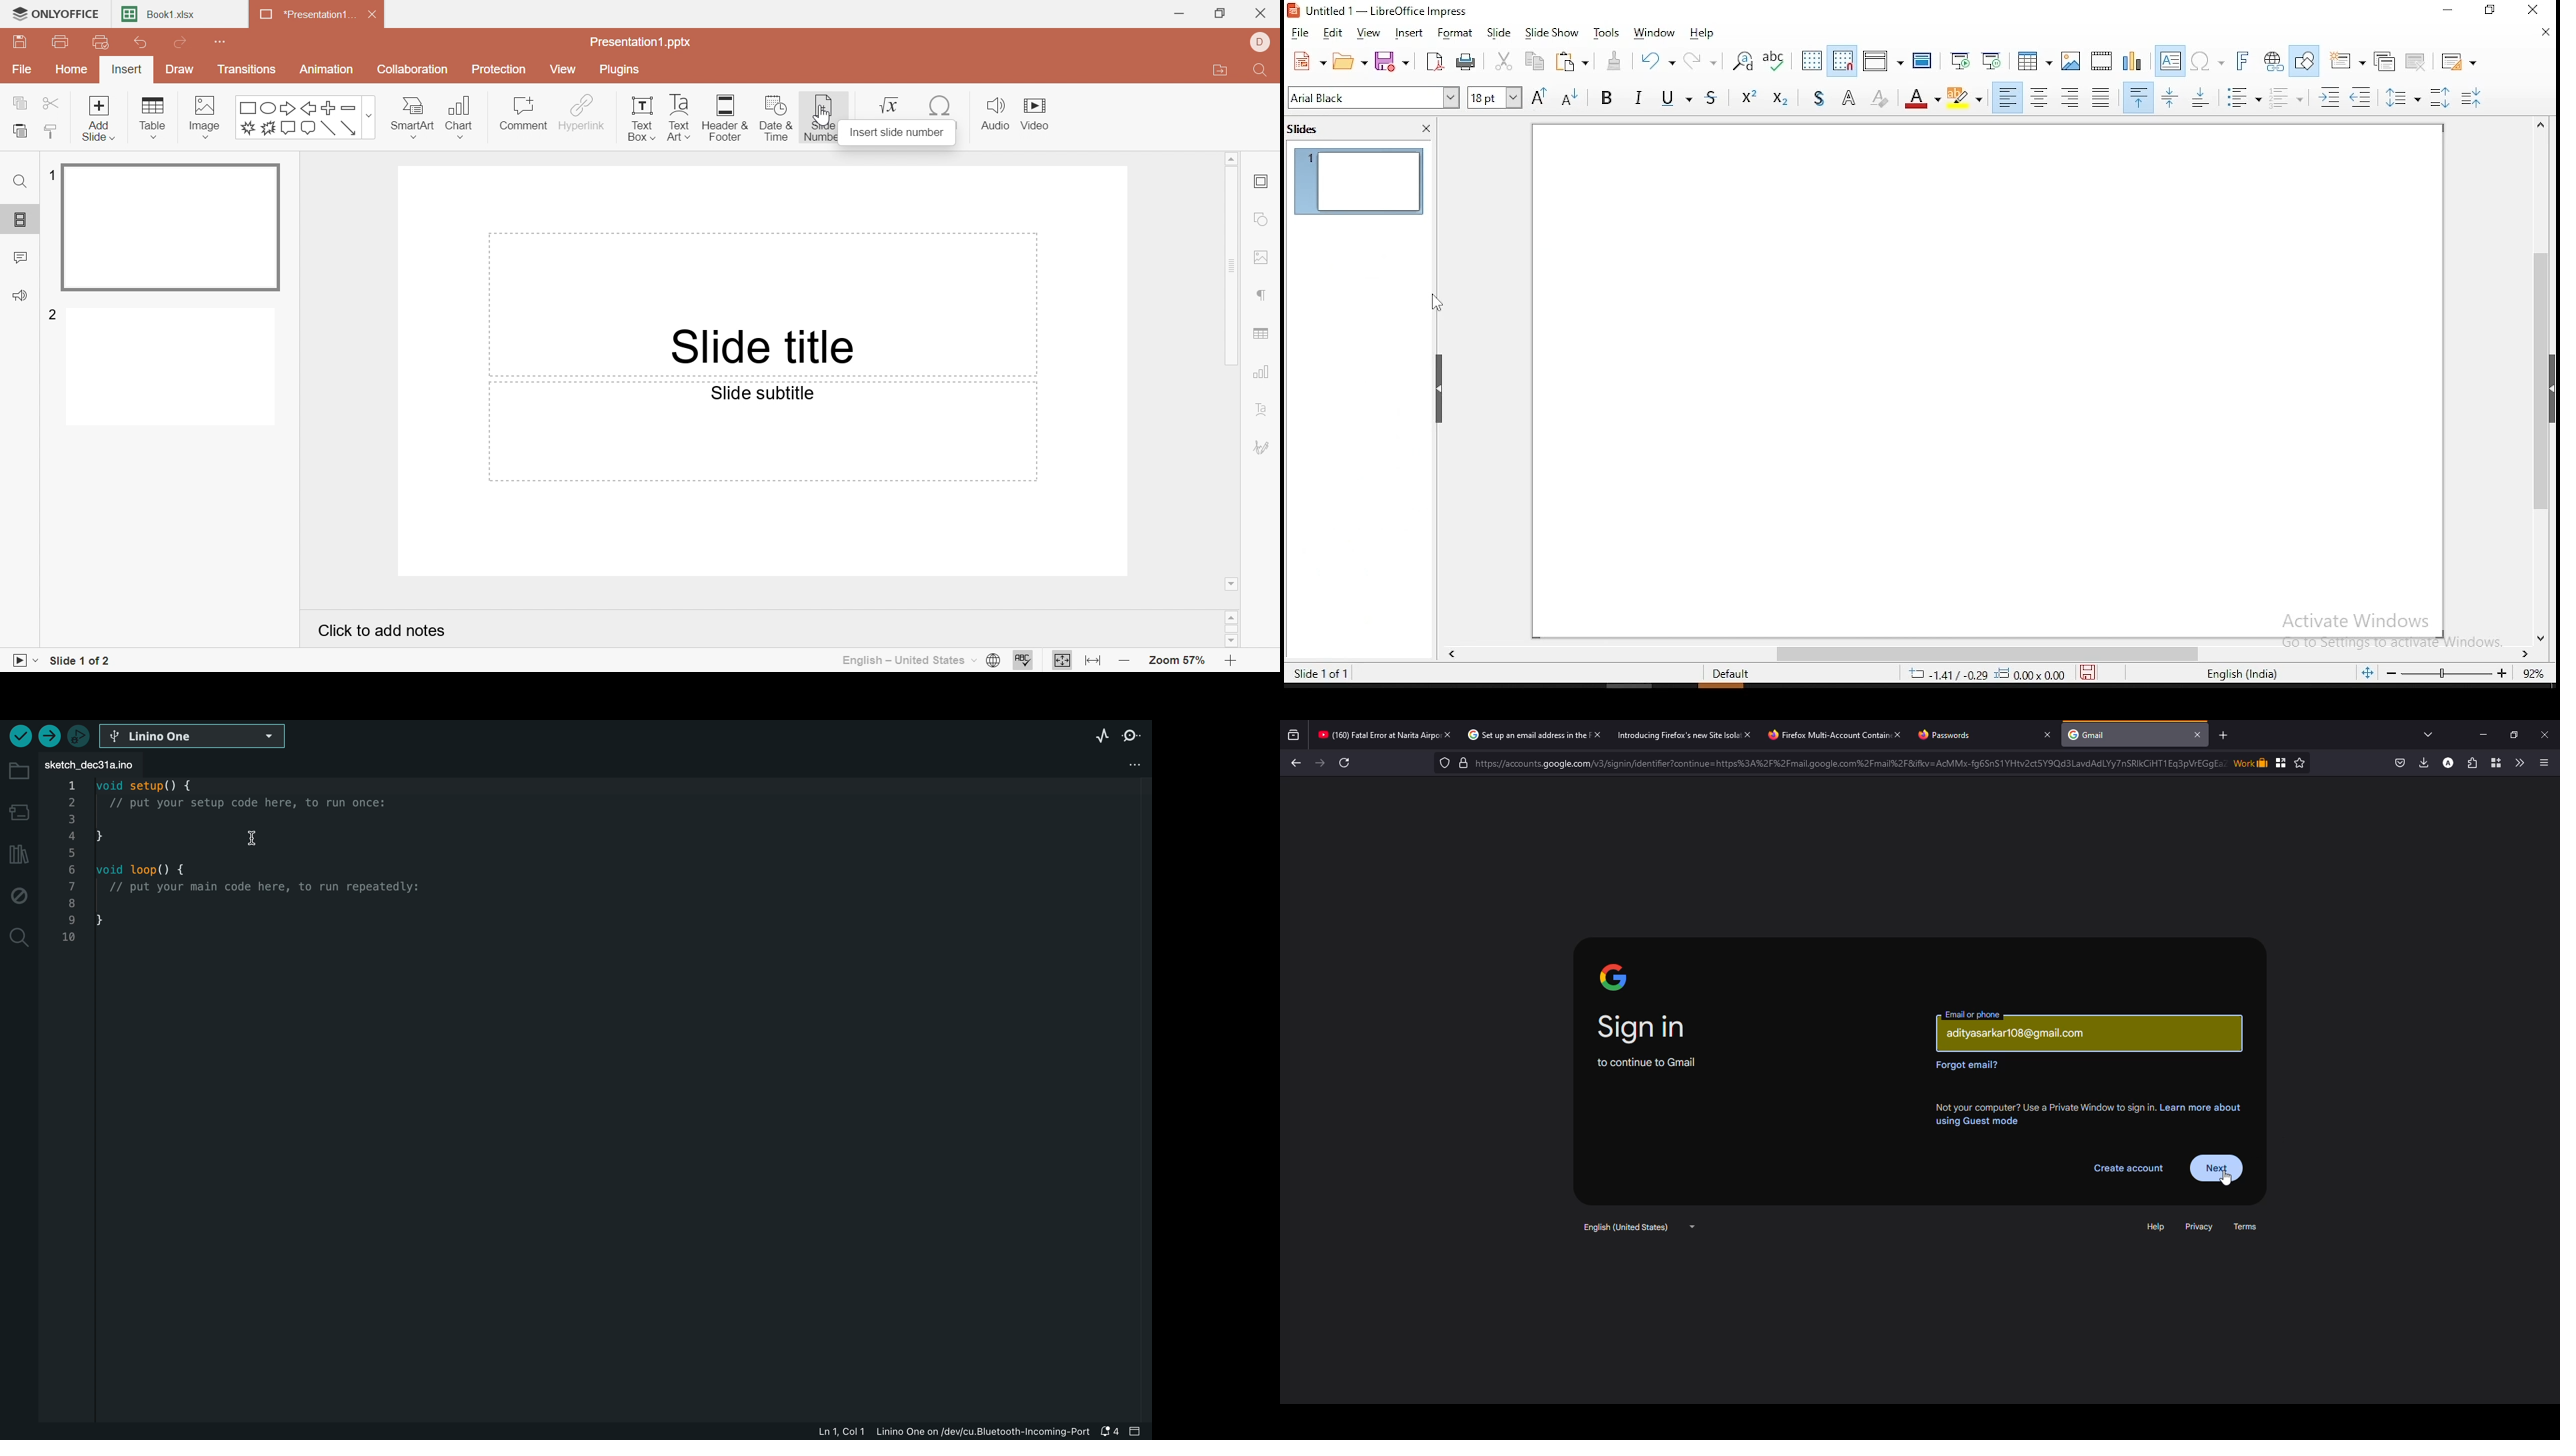  Describe the element at coordinates (2132, 61) in the screenshot. I see `charts` at that location.